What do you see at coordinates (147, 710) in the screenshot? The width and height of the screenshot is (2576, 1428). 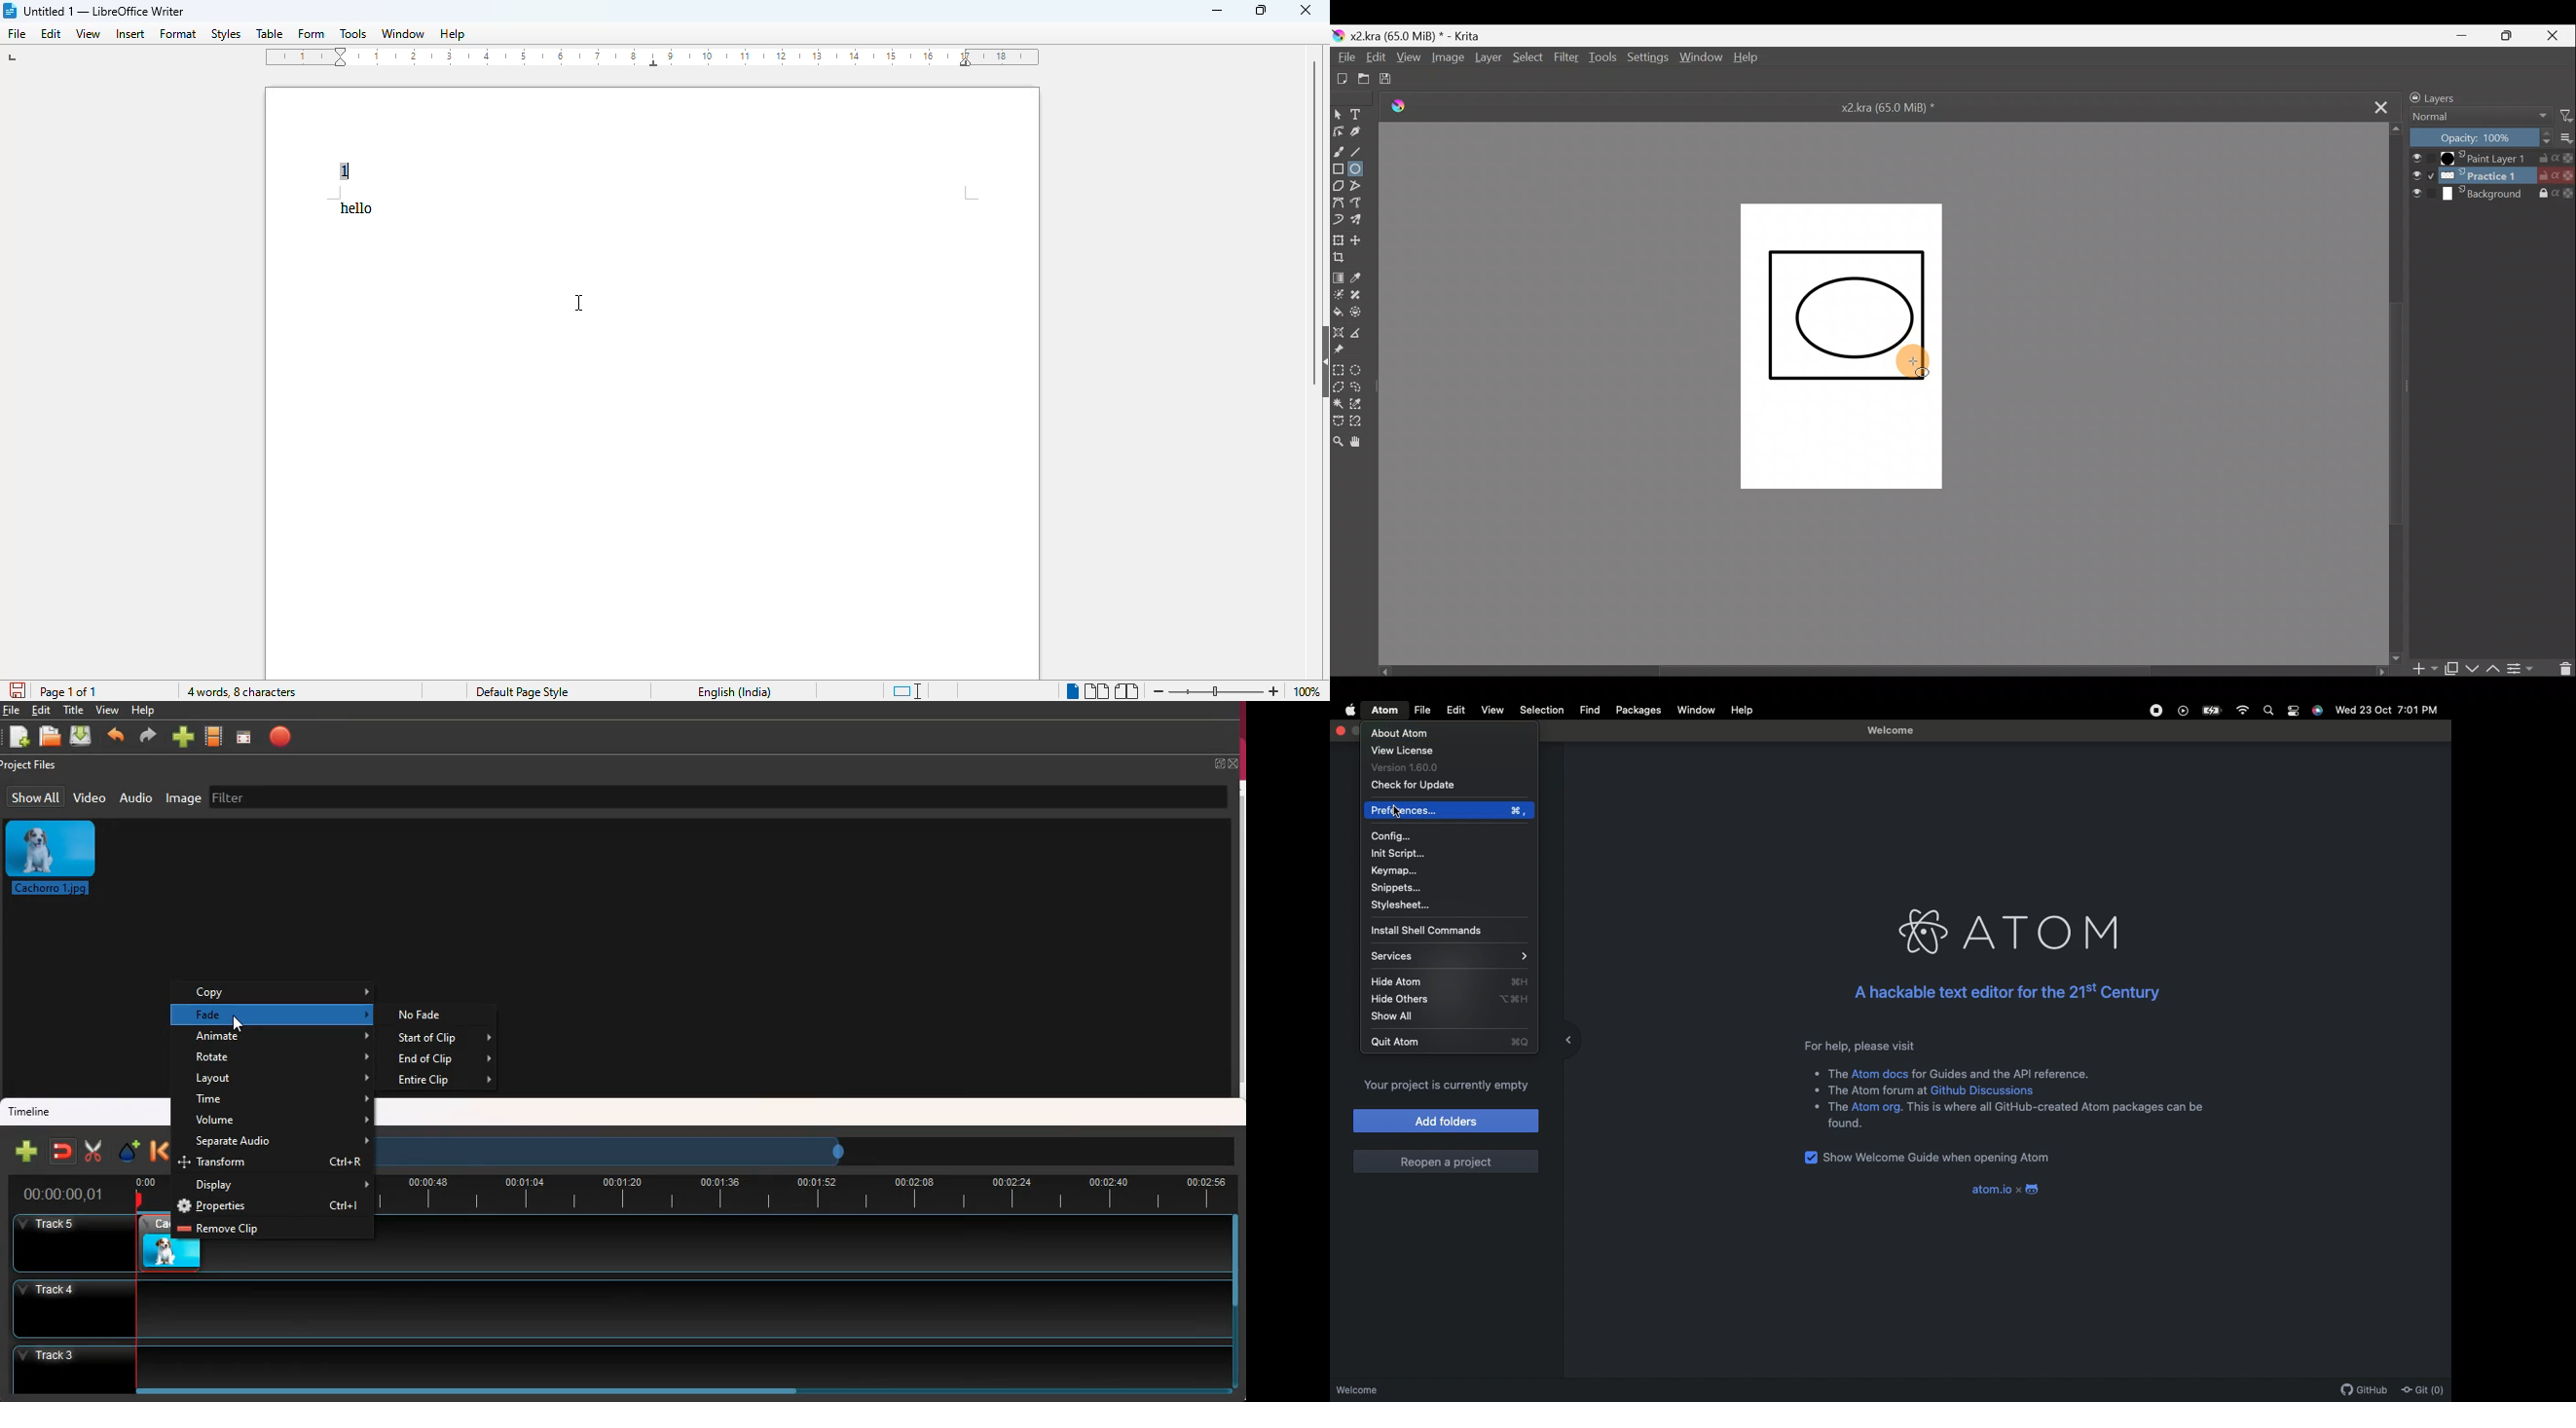 I see `help` at bounding box center [147, 710].